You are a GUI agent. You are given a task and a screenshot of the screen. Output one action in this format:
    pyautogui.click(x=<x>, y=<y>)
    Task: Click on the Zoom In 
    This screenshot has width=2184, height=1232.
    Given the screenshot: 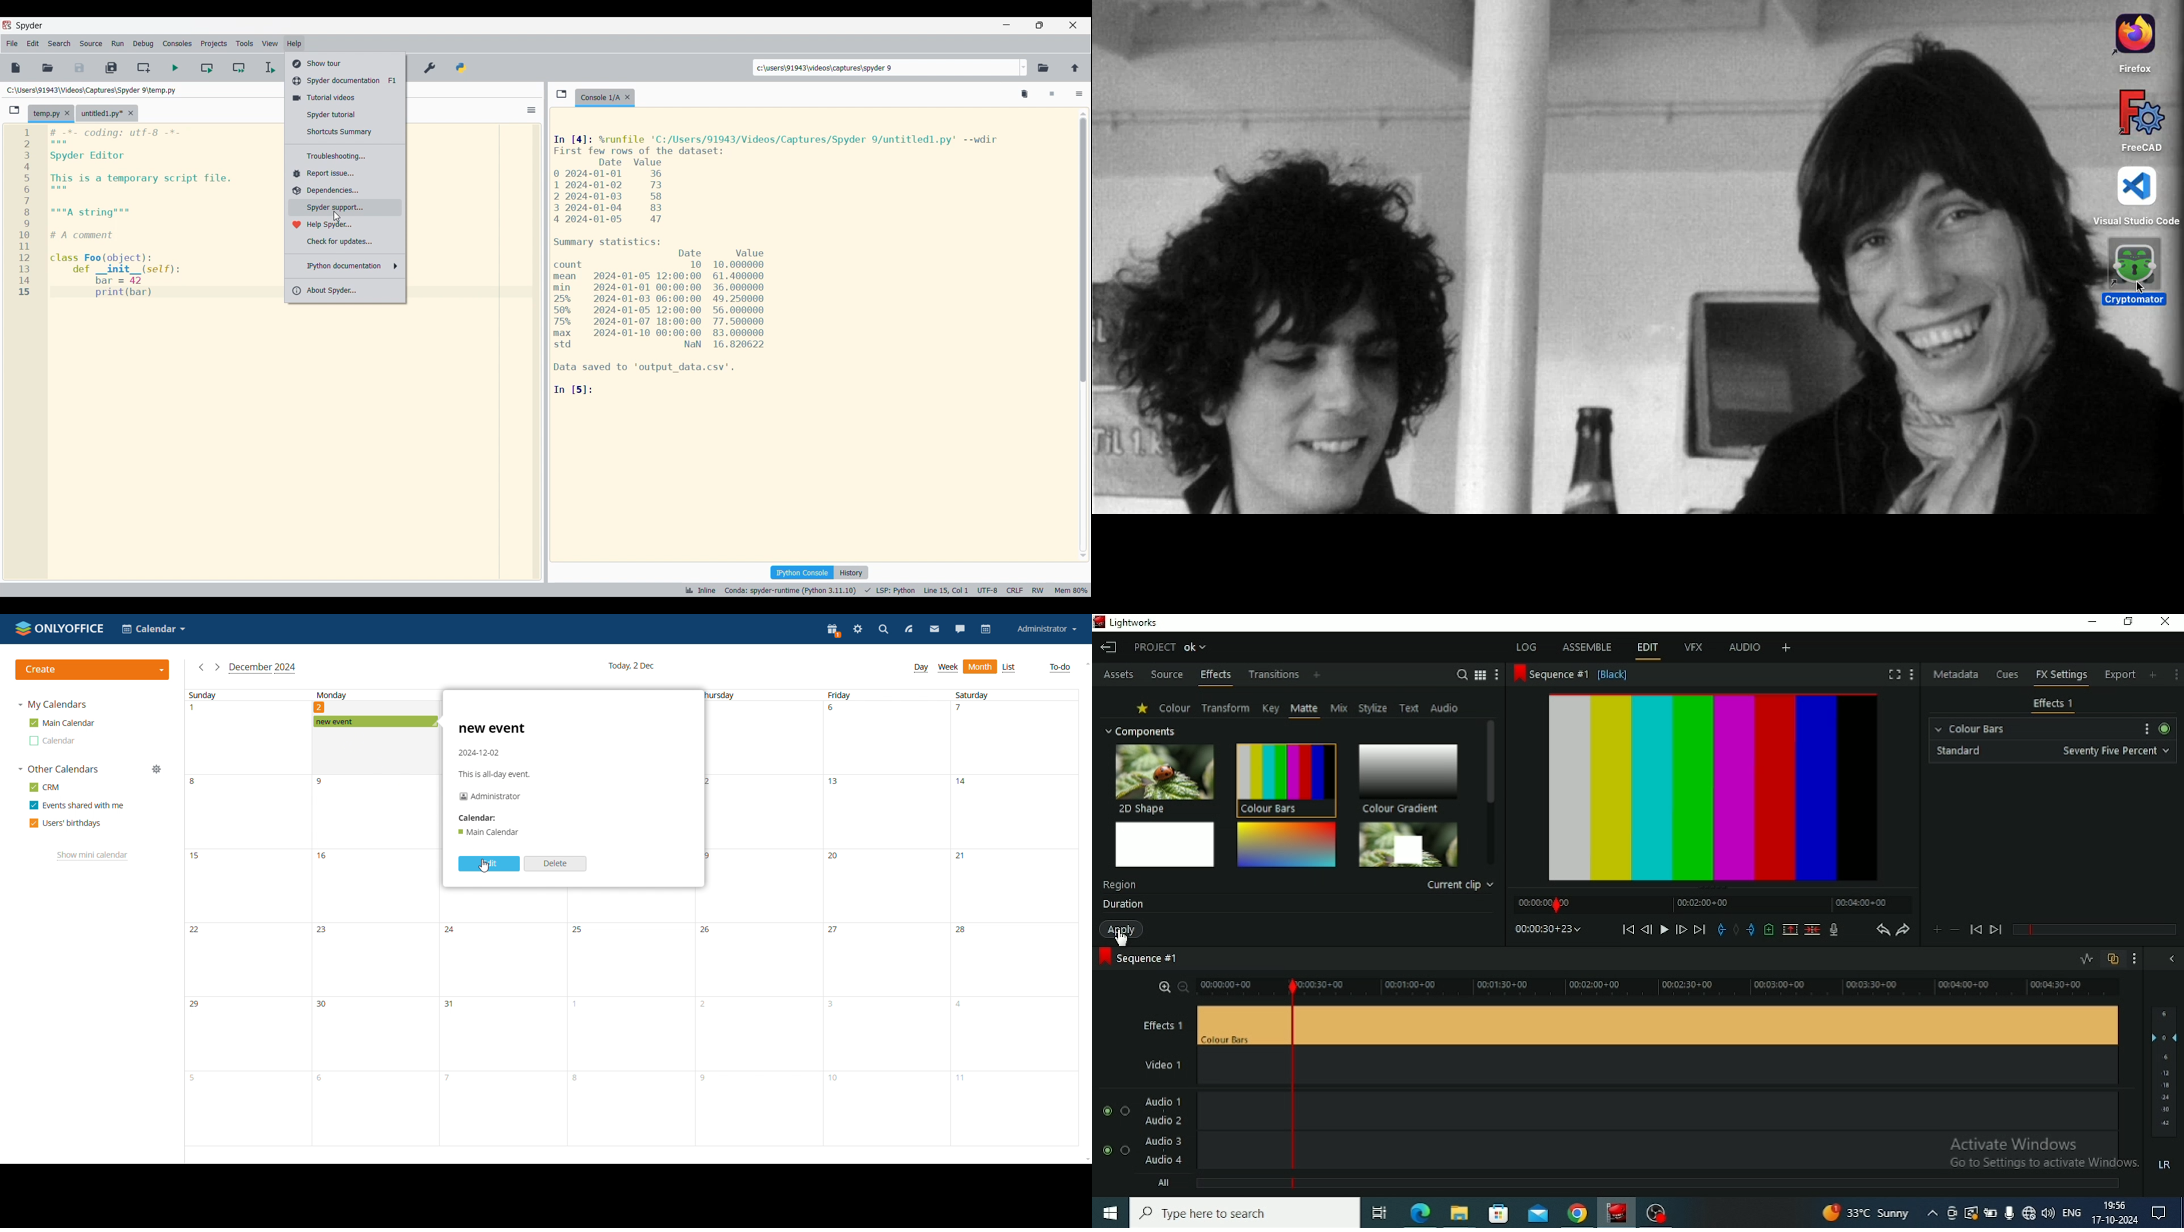 What is the action you would take?
    pyautogui.click(x=1162, y=985)
    